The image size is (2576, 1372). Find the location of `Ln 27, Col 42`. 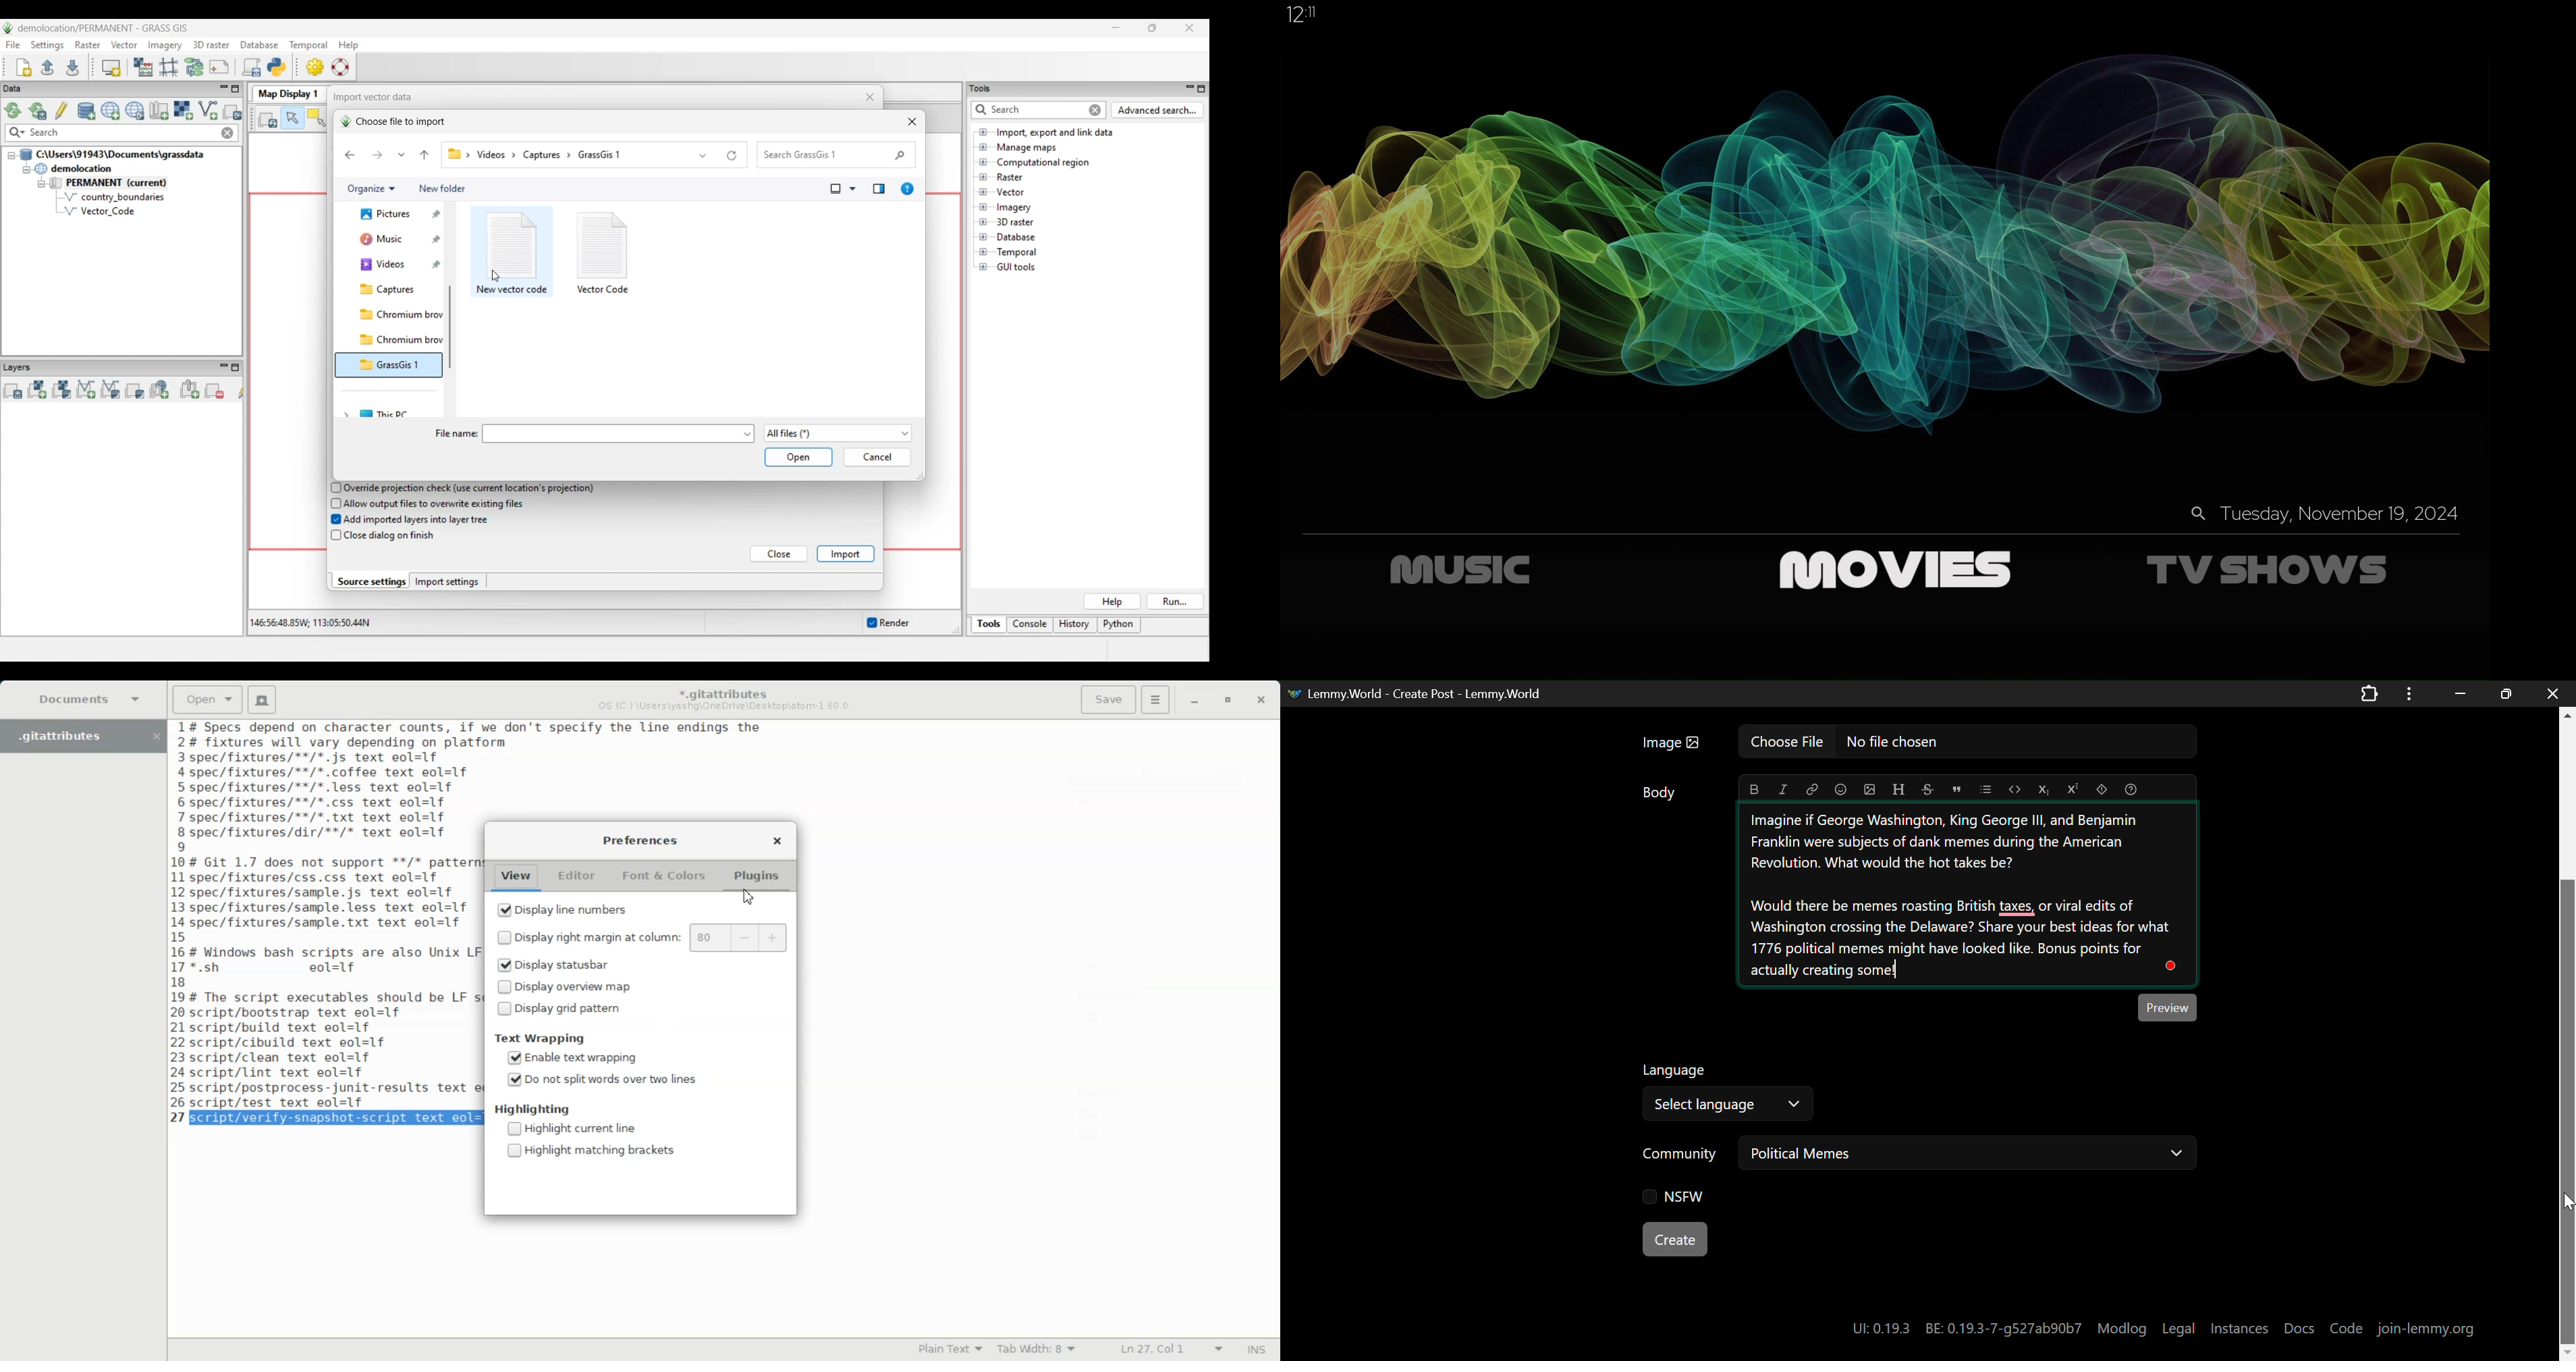

Ln 27, Col 42 is located at coordinates (1166, 1350).